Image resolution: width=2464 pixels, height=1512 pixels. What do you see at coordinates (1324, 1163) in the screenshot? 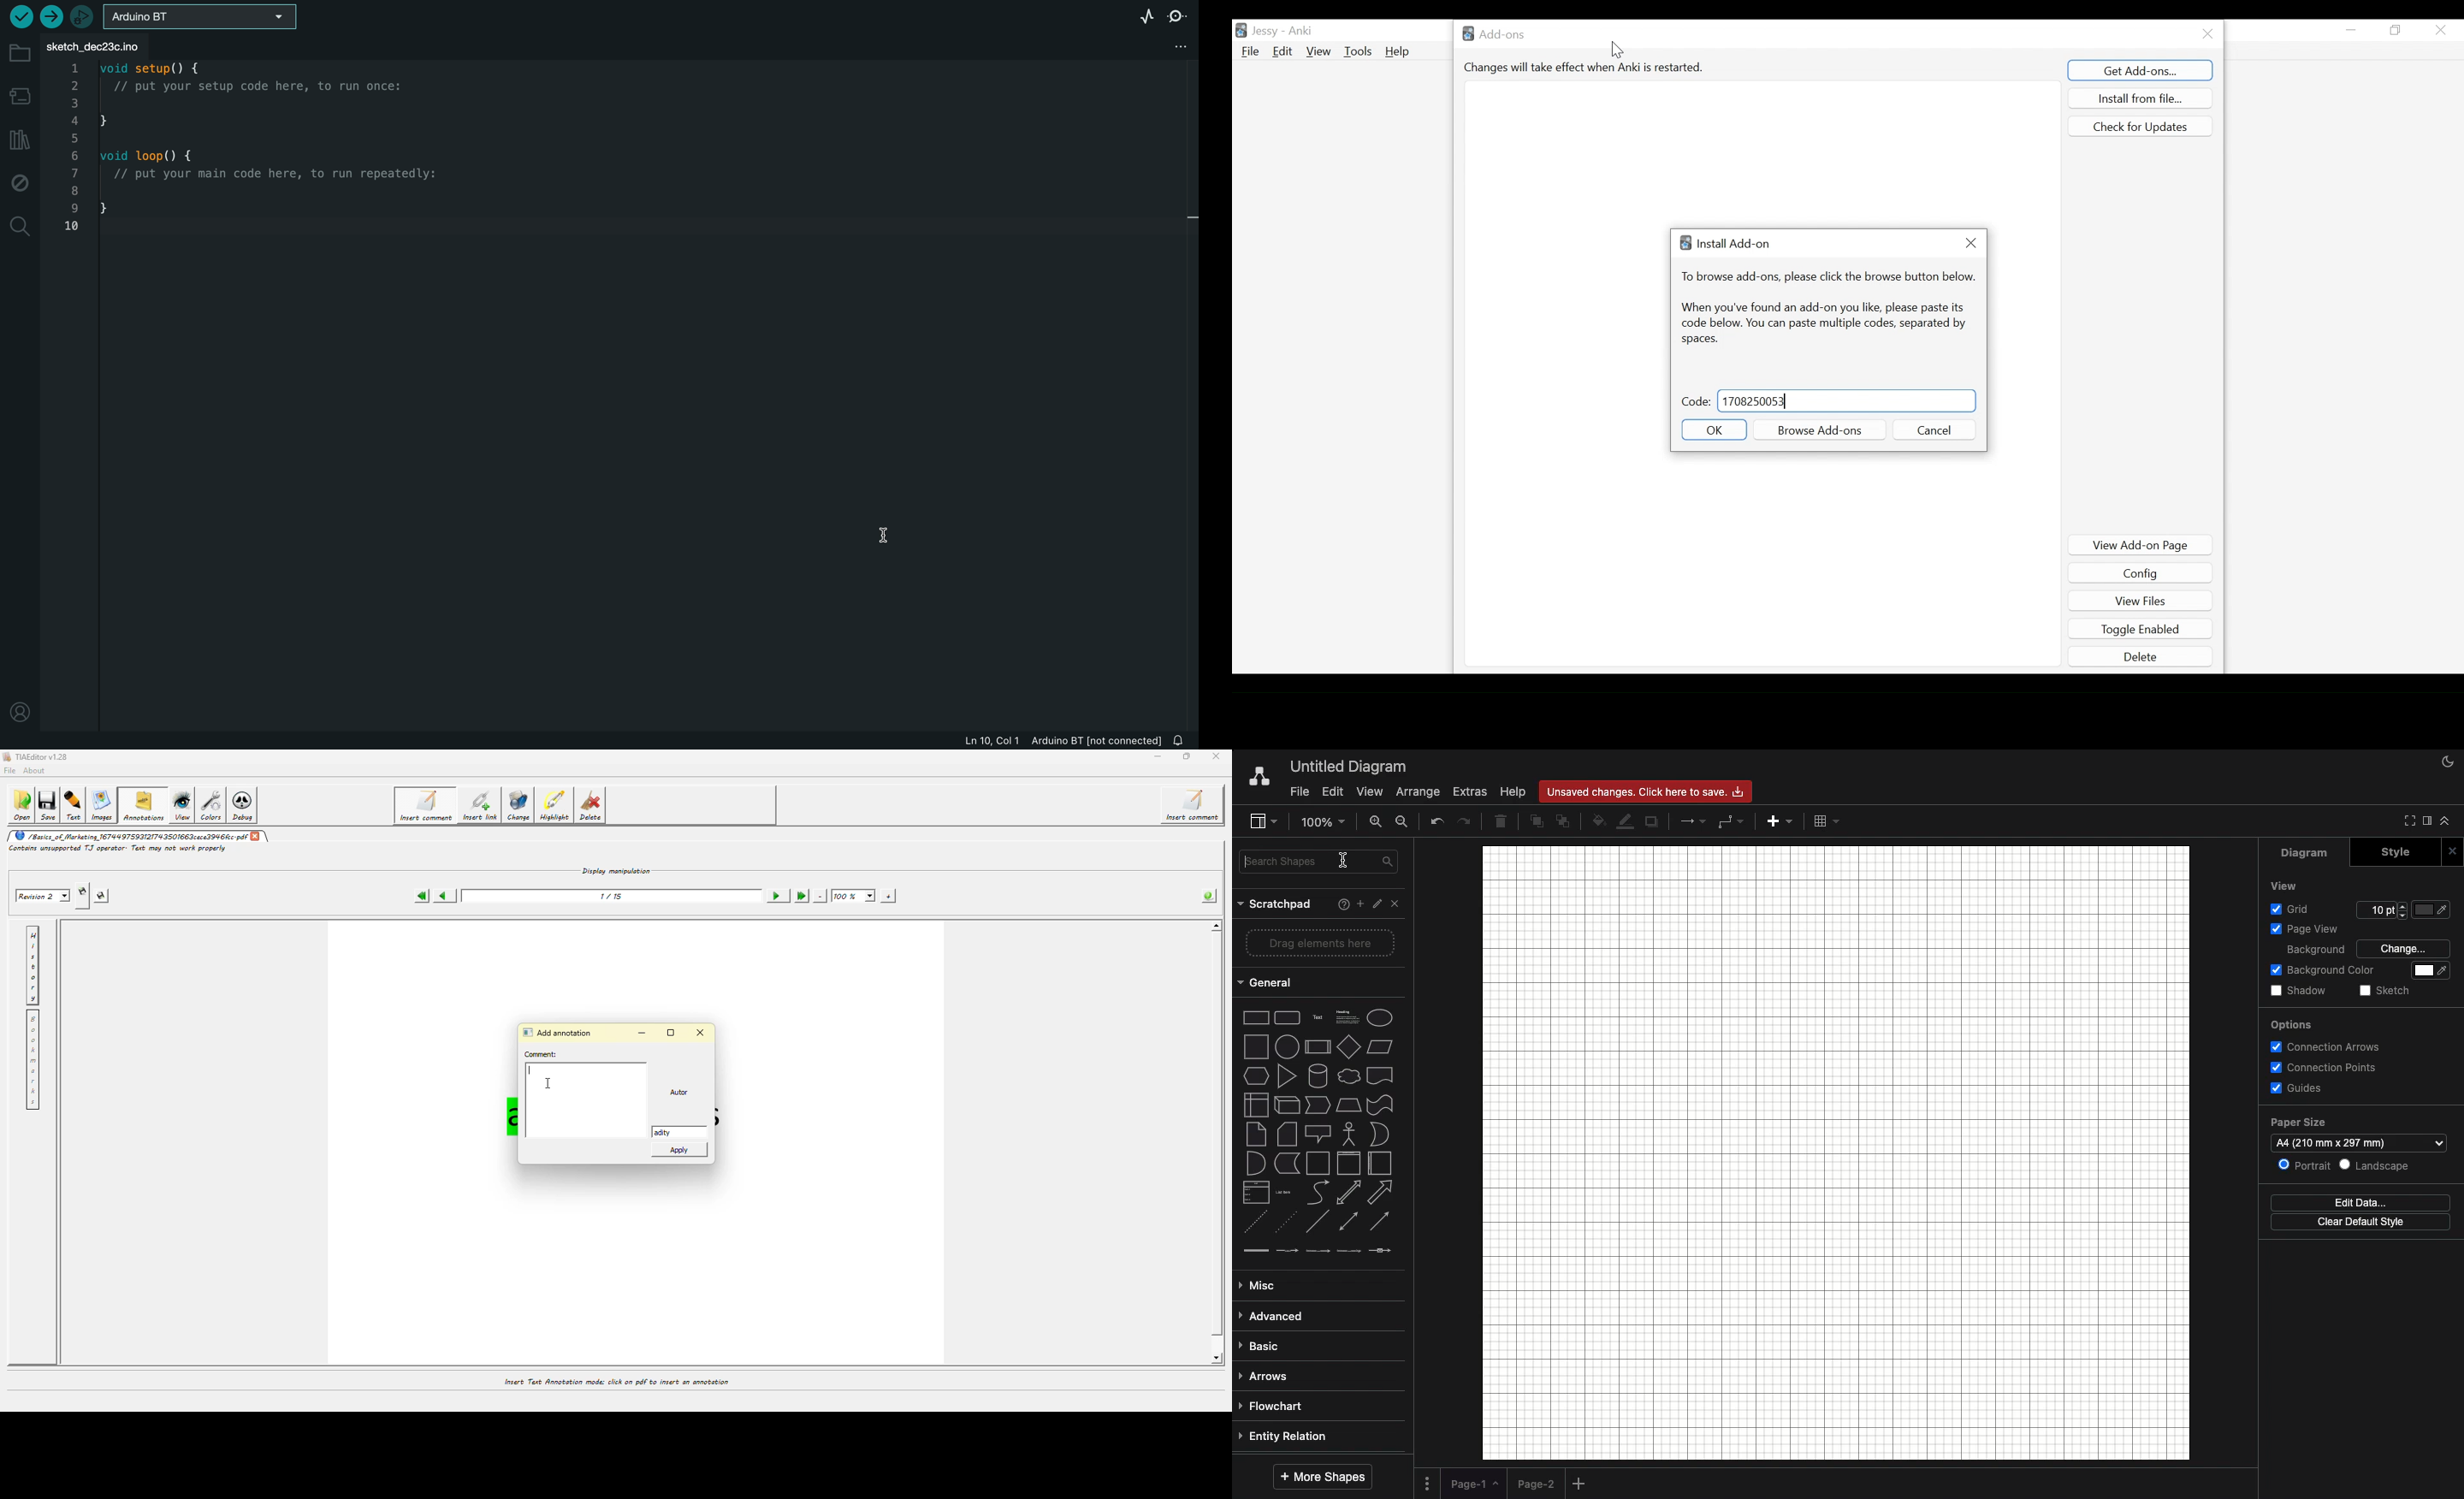
I see `shapes` at bounding box center [1324, 1163].